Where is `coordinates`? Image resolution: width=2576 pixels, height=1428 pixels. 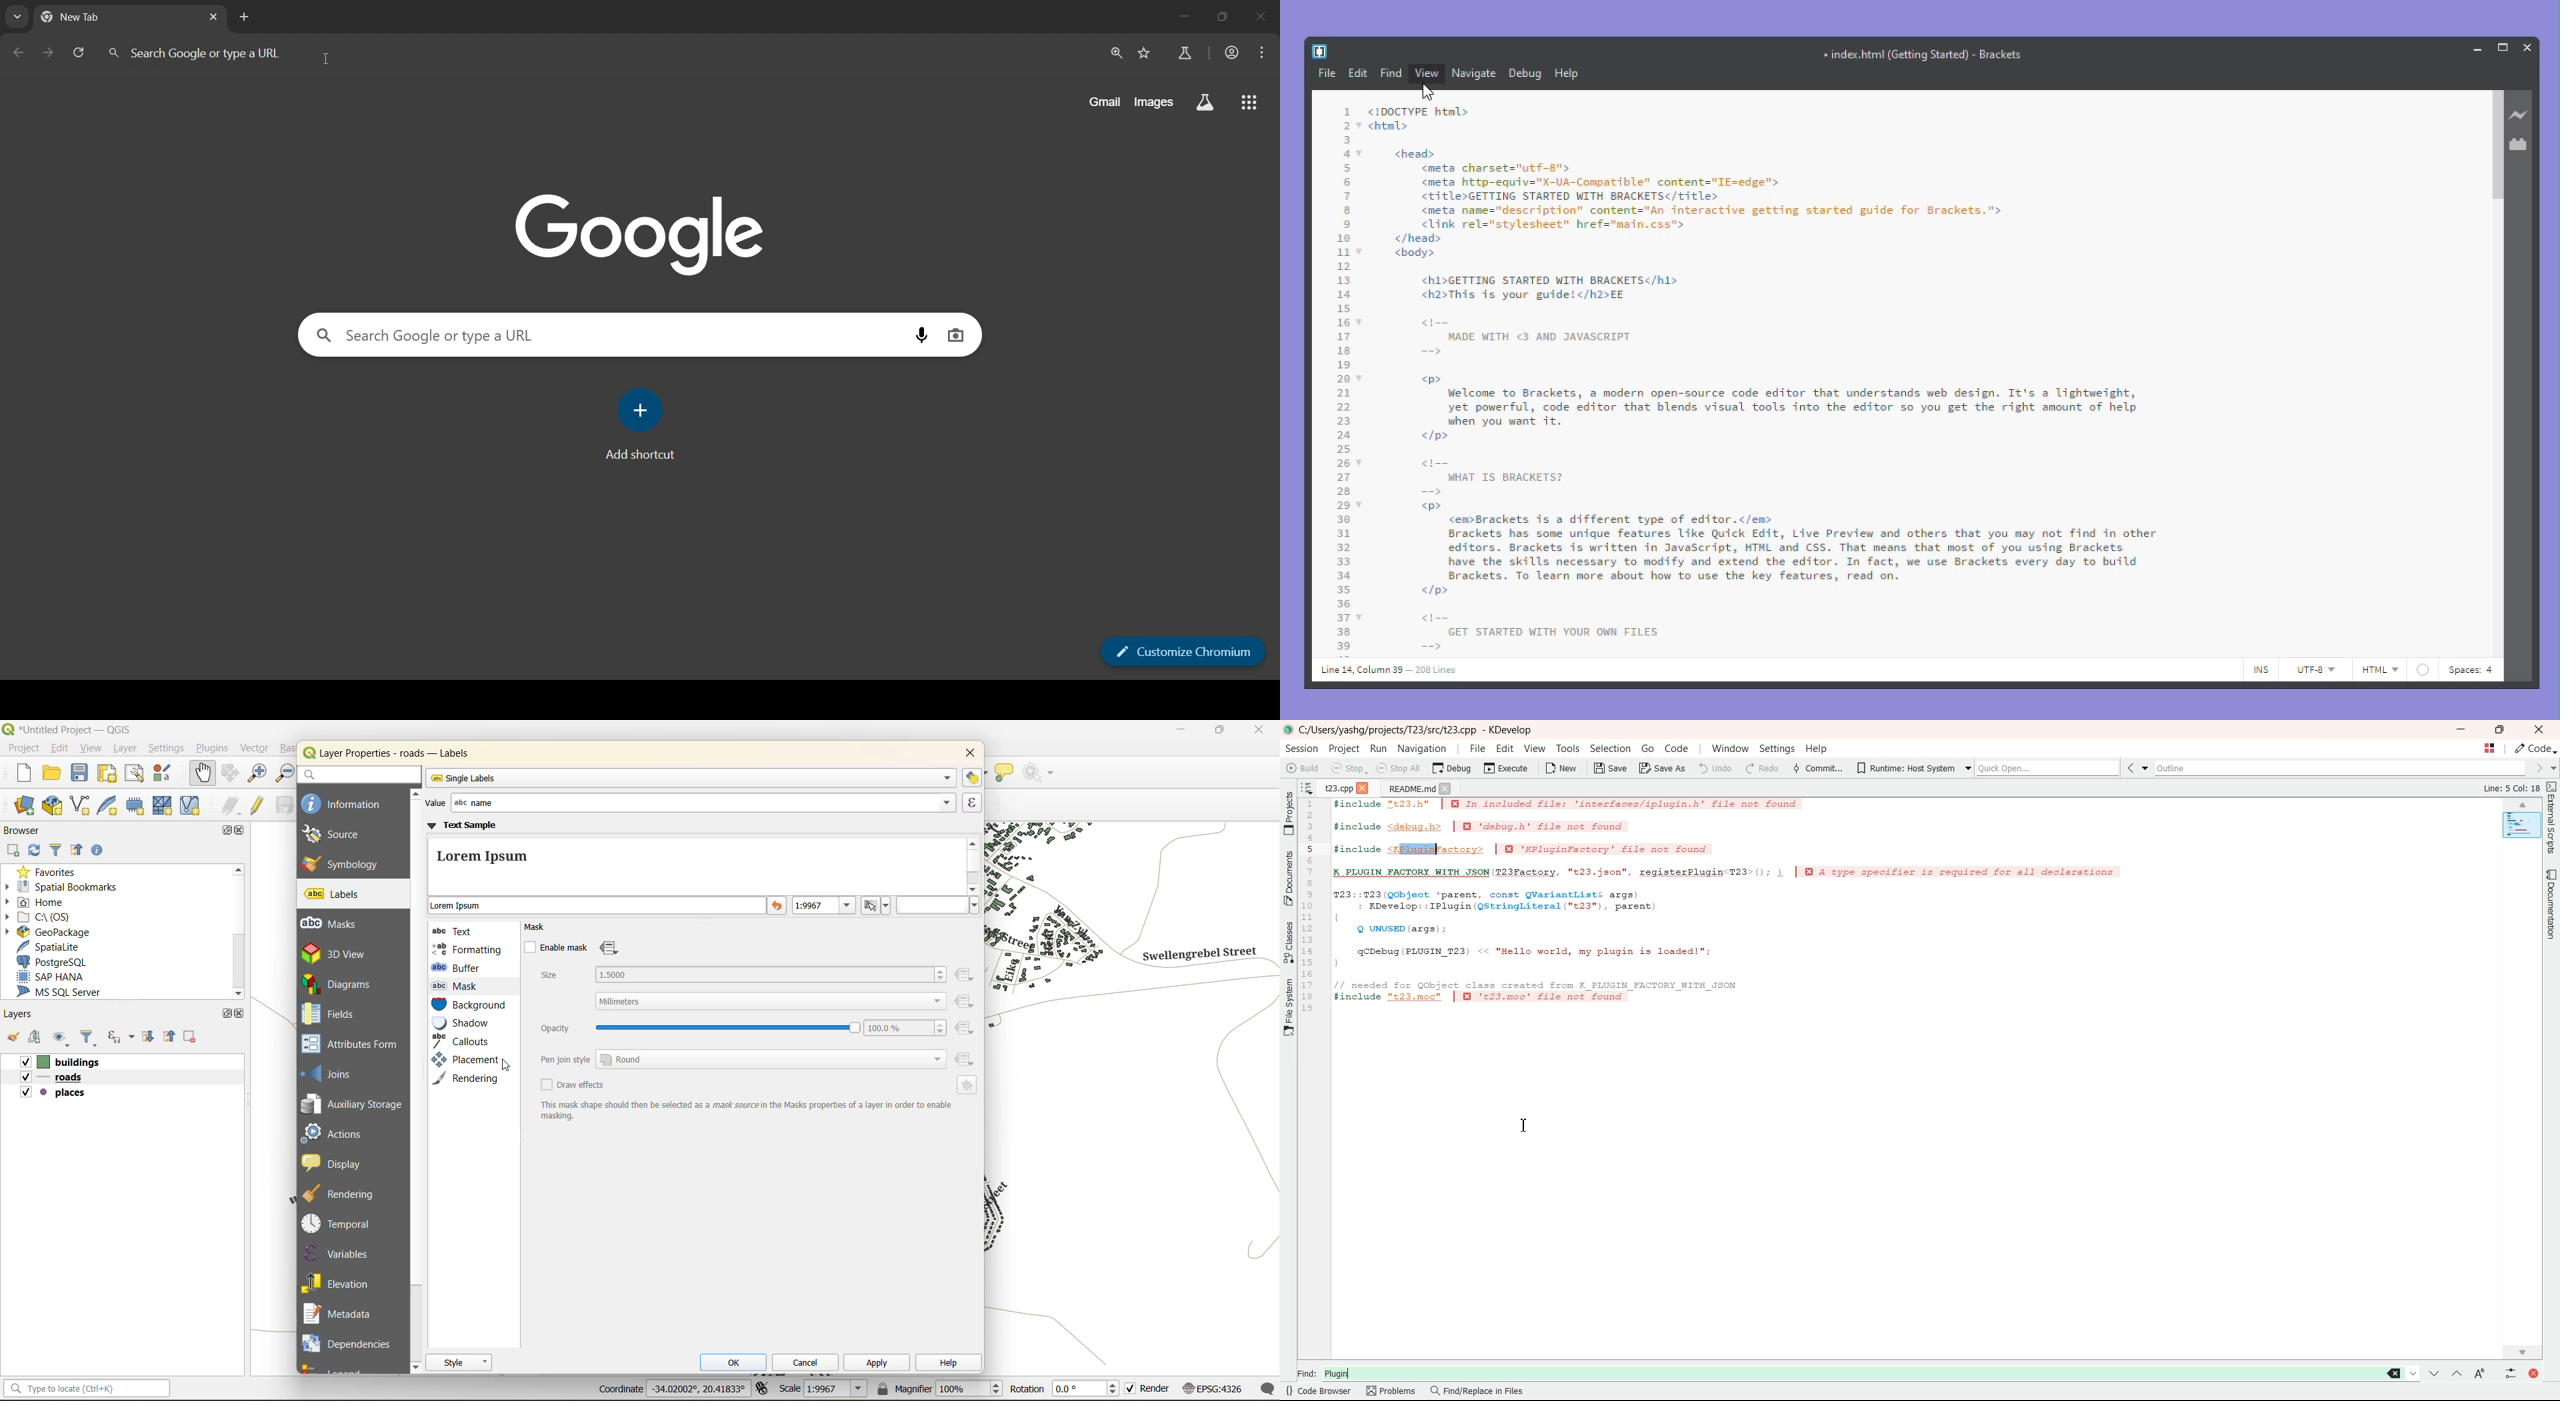
coordinates is located at coordinates (672, 1389).